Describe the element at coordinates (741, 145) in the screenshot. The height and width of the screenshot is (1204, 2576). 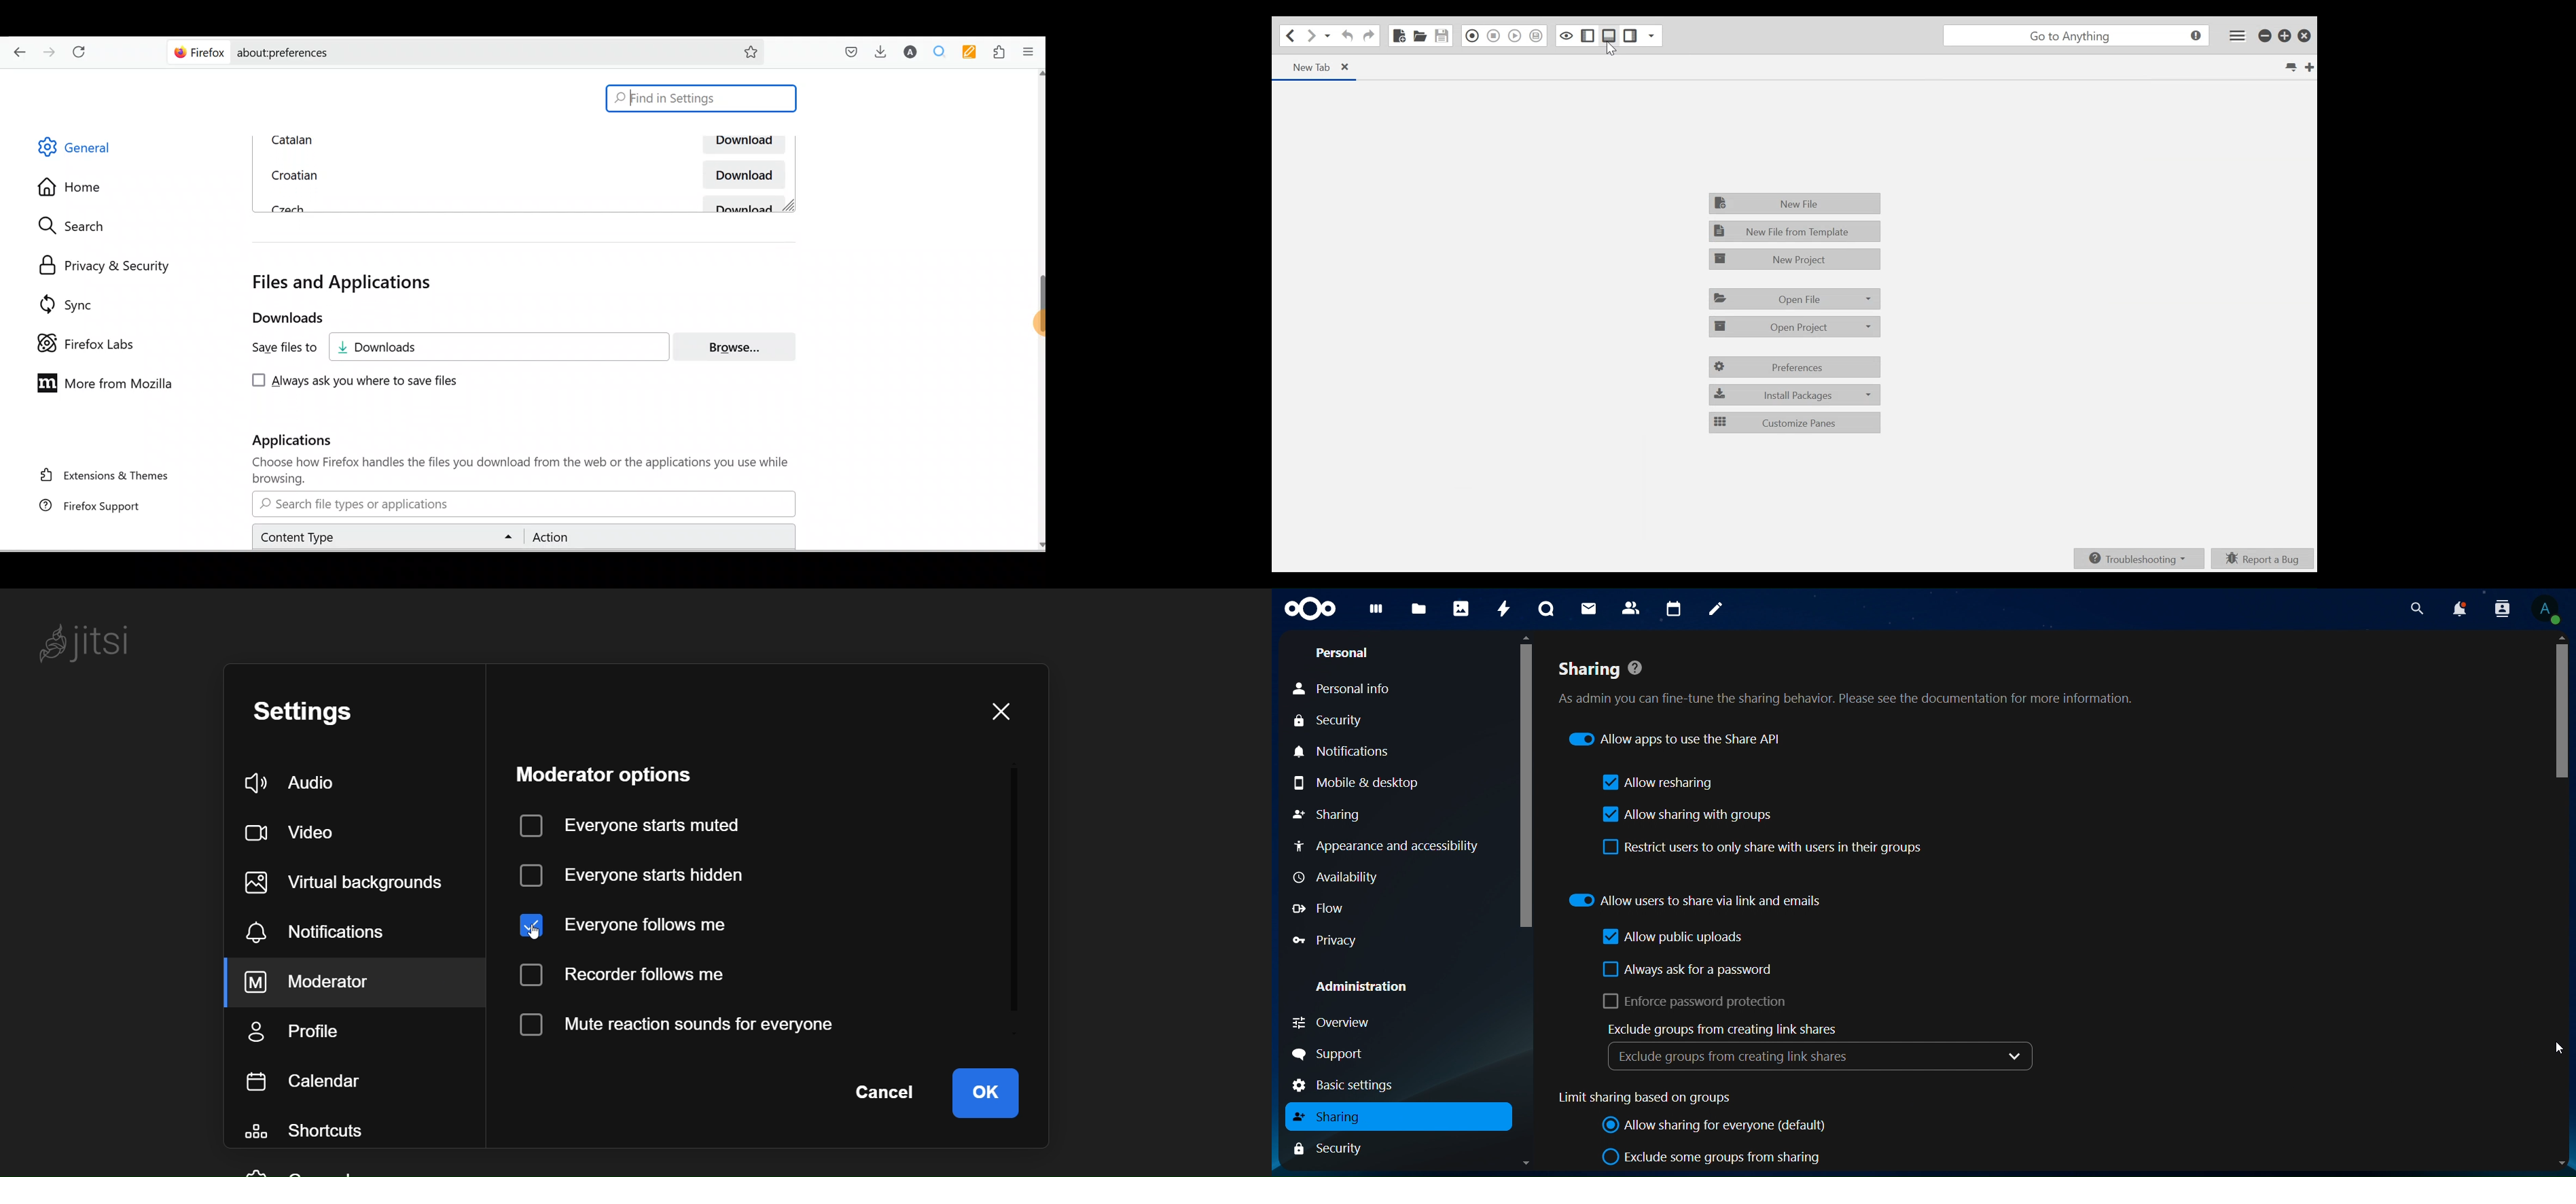
I see `Download` at that location.